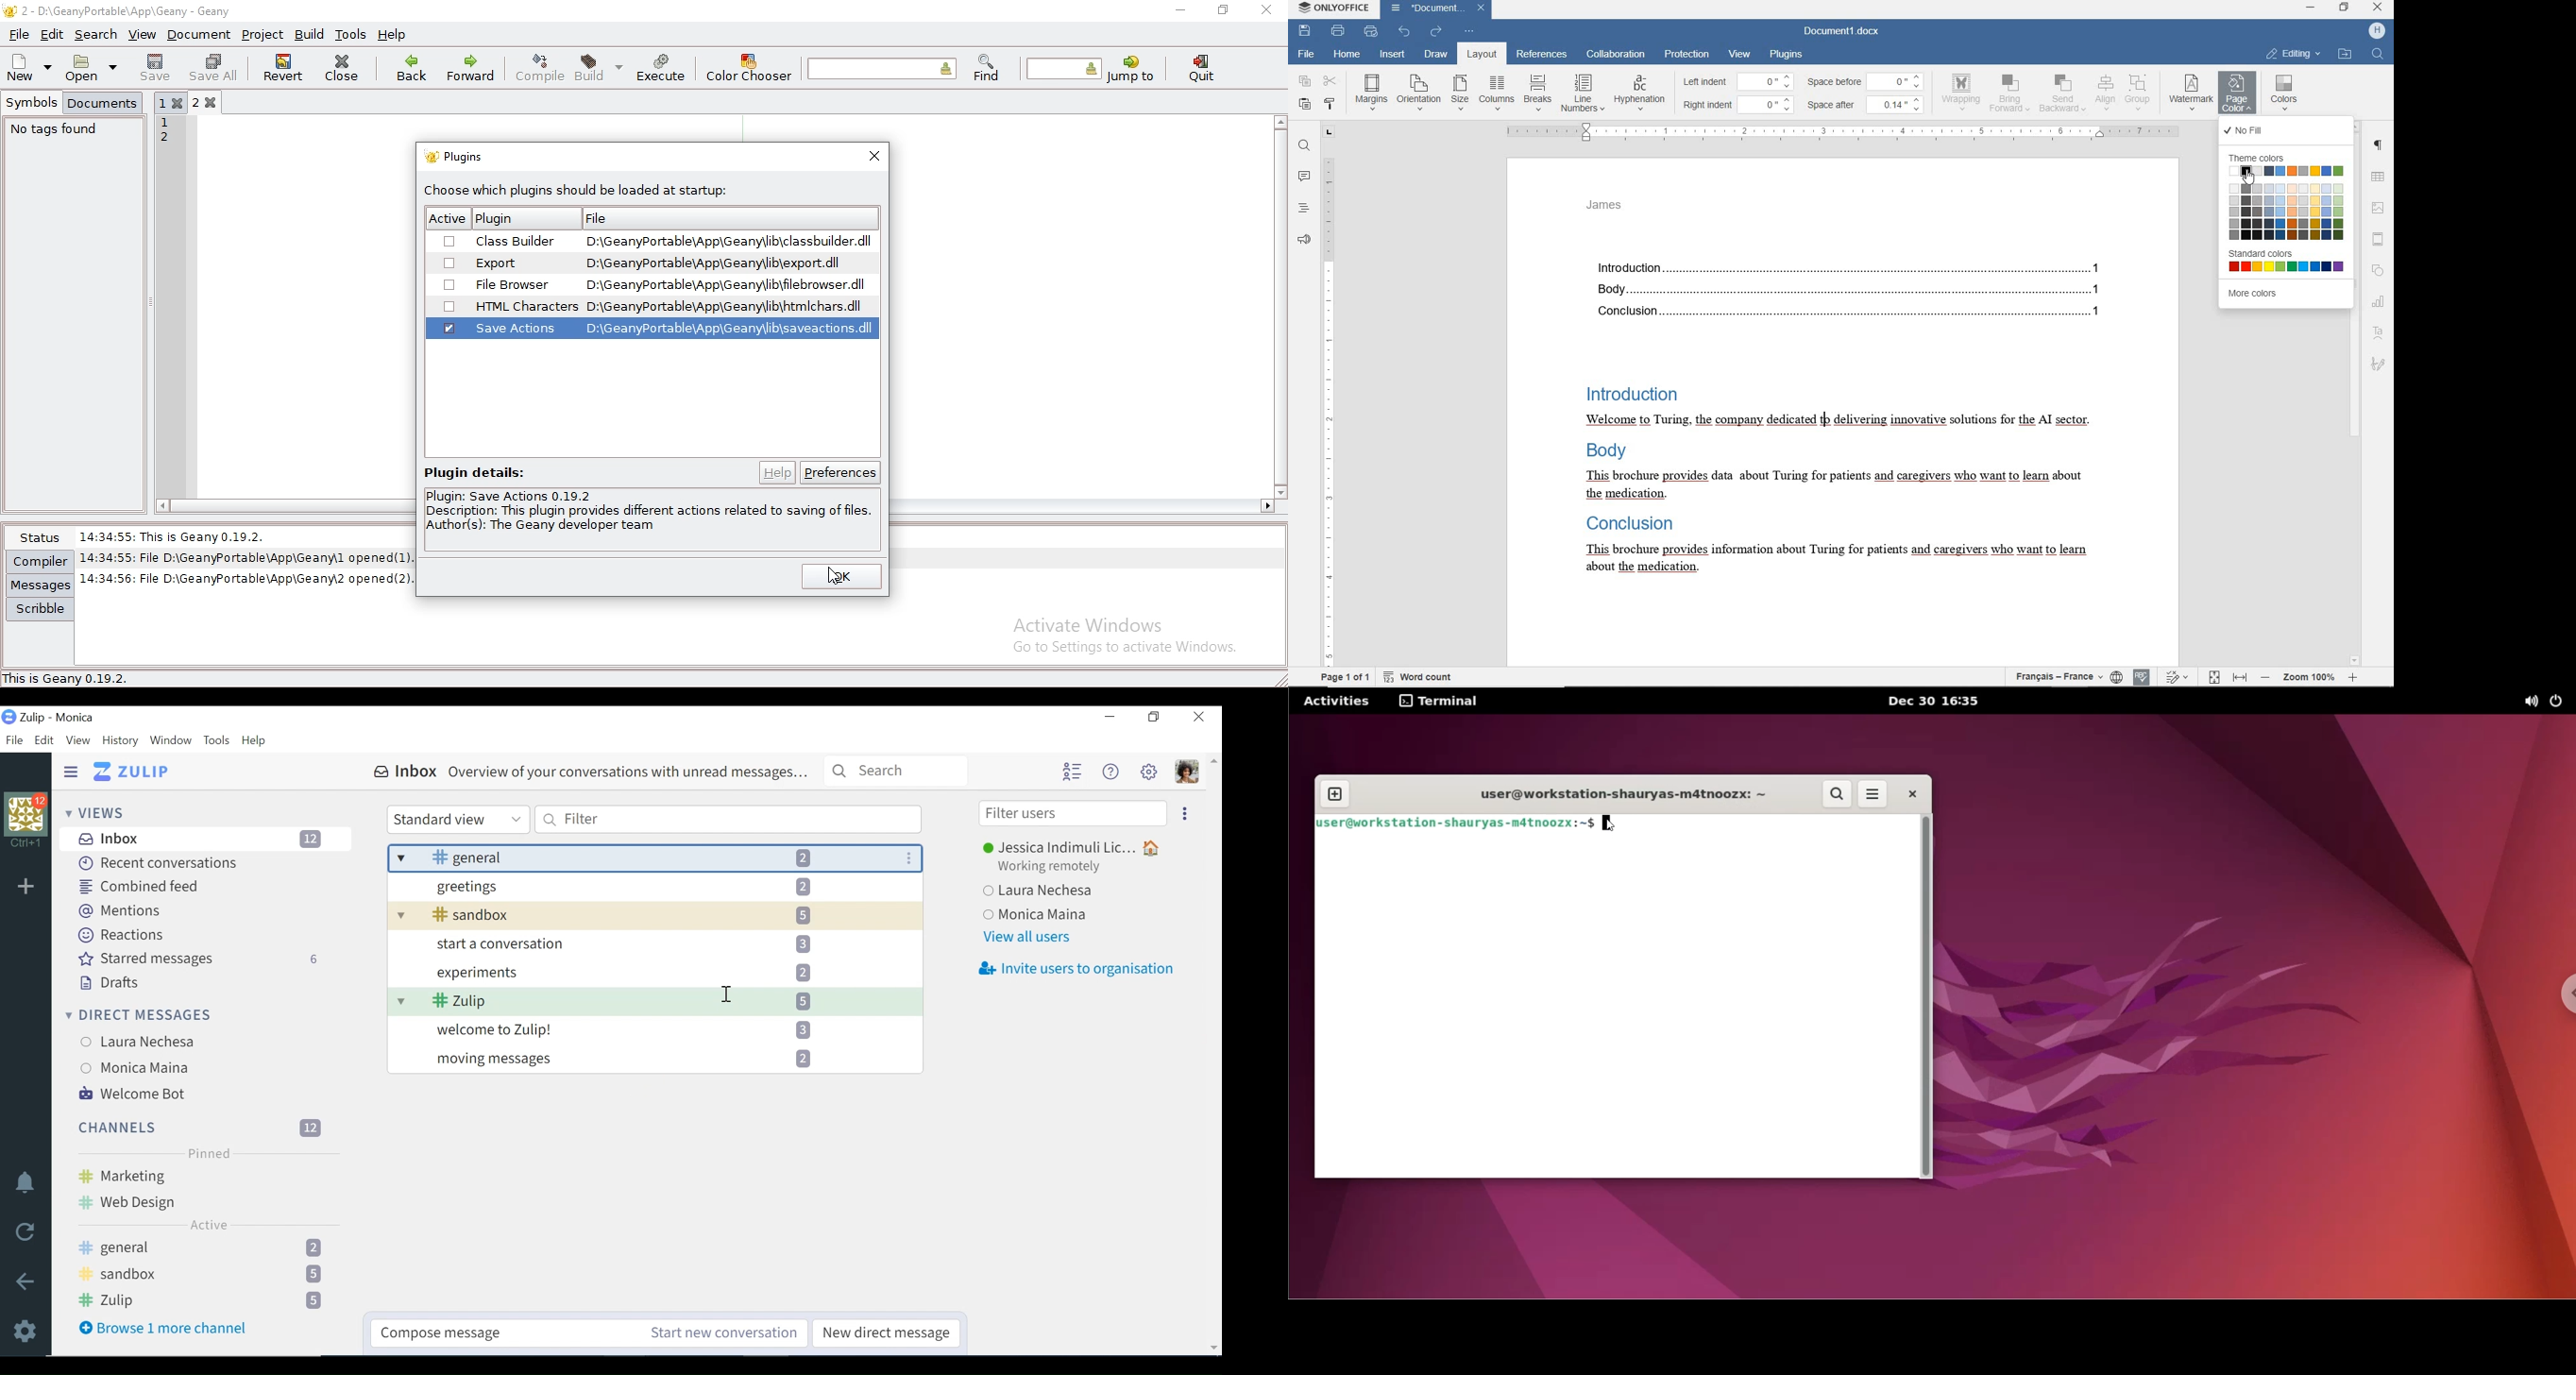  I want to click on profile, so click(2371, 30).